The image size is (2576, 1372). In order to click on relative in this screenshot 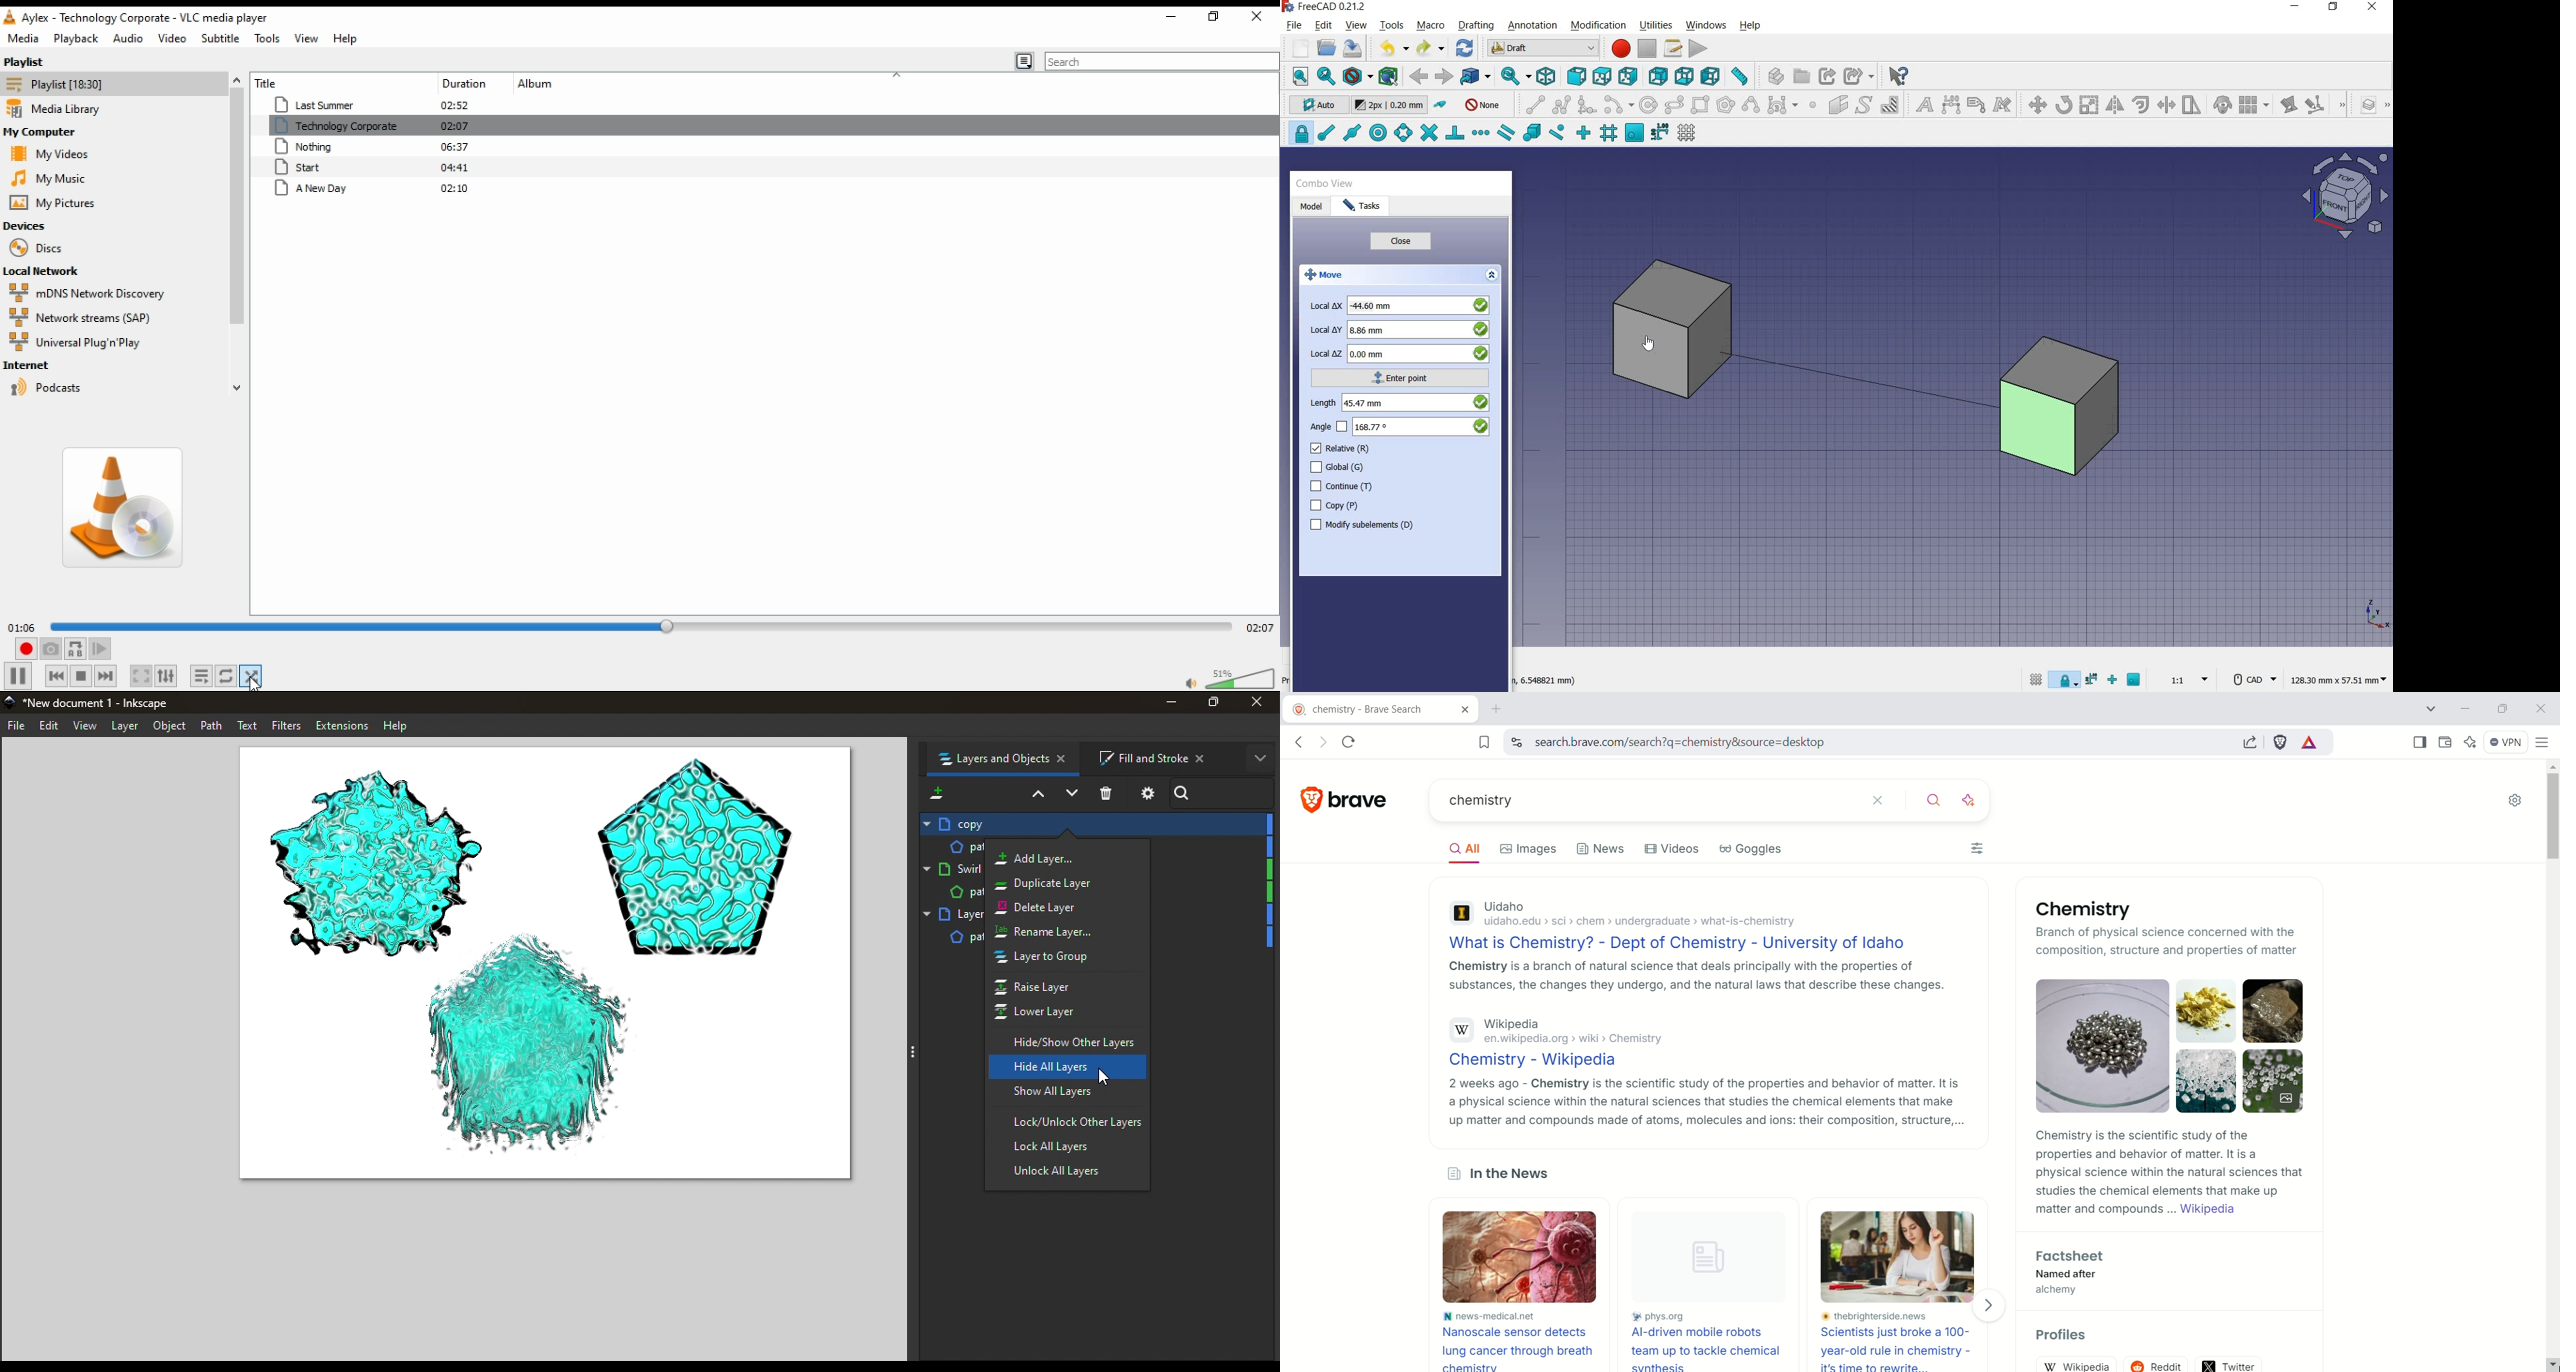, I will do `click(1341, 448)`.